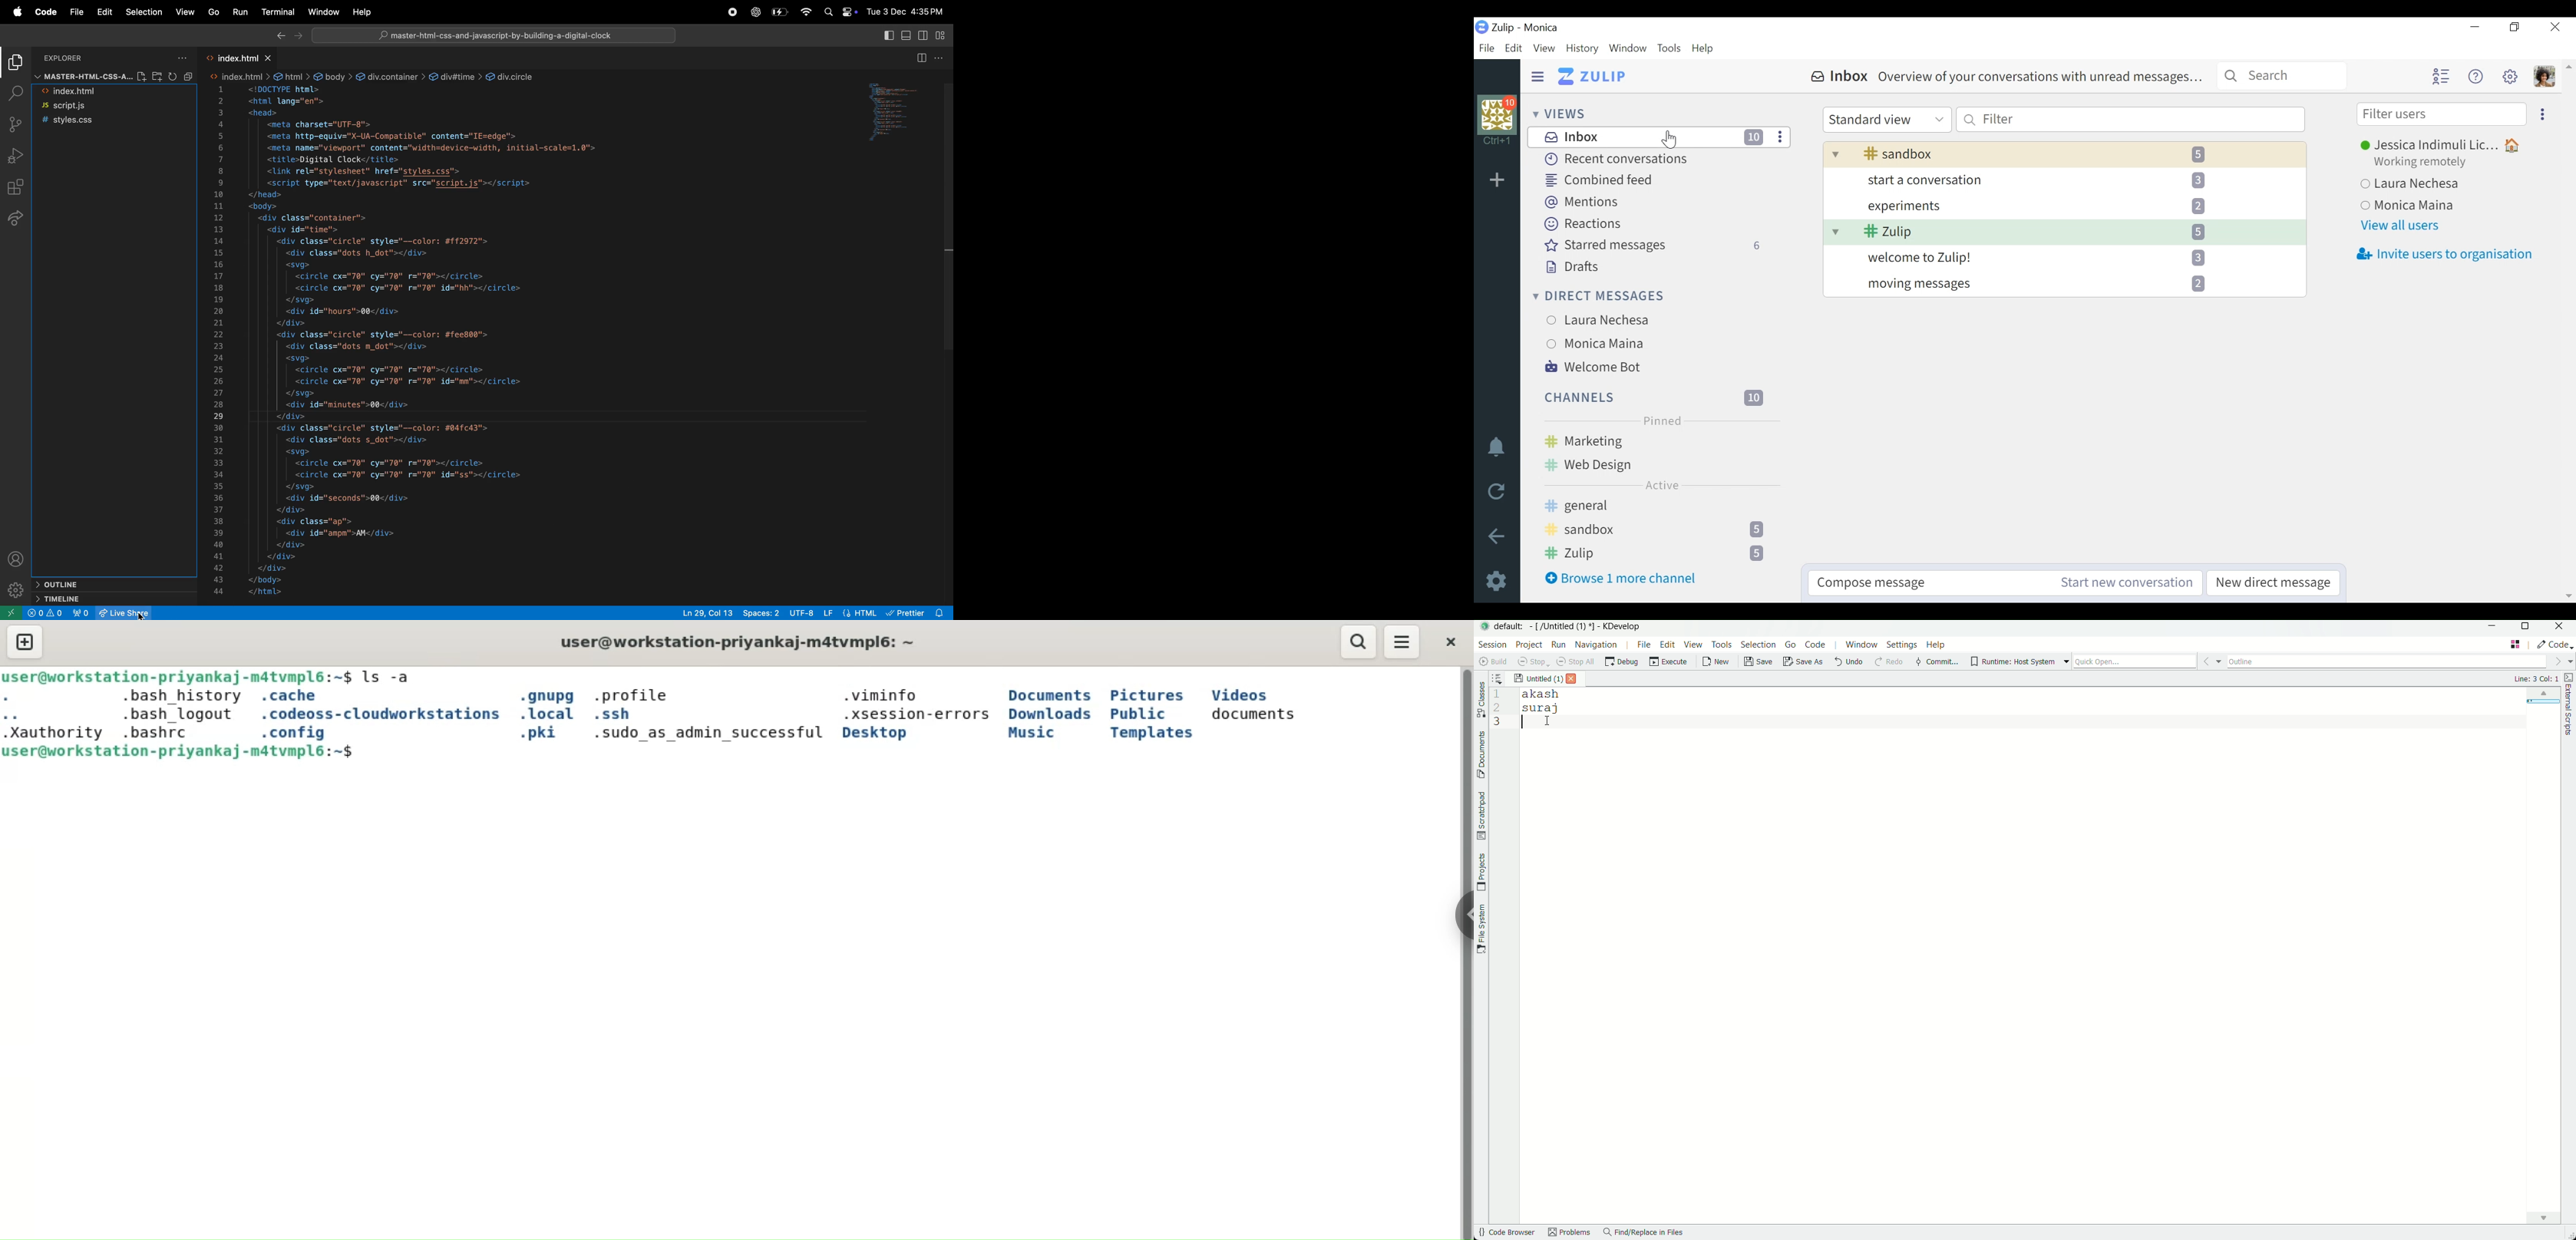 Image resolution: width=2576 pixels, height=1260 pixels. What do you see at coordinates (2020, 661) in the screenshot?
I see `runtime host system` at bounding box center [2020, 661].